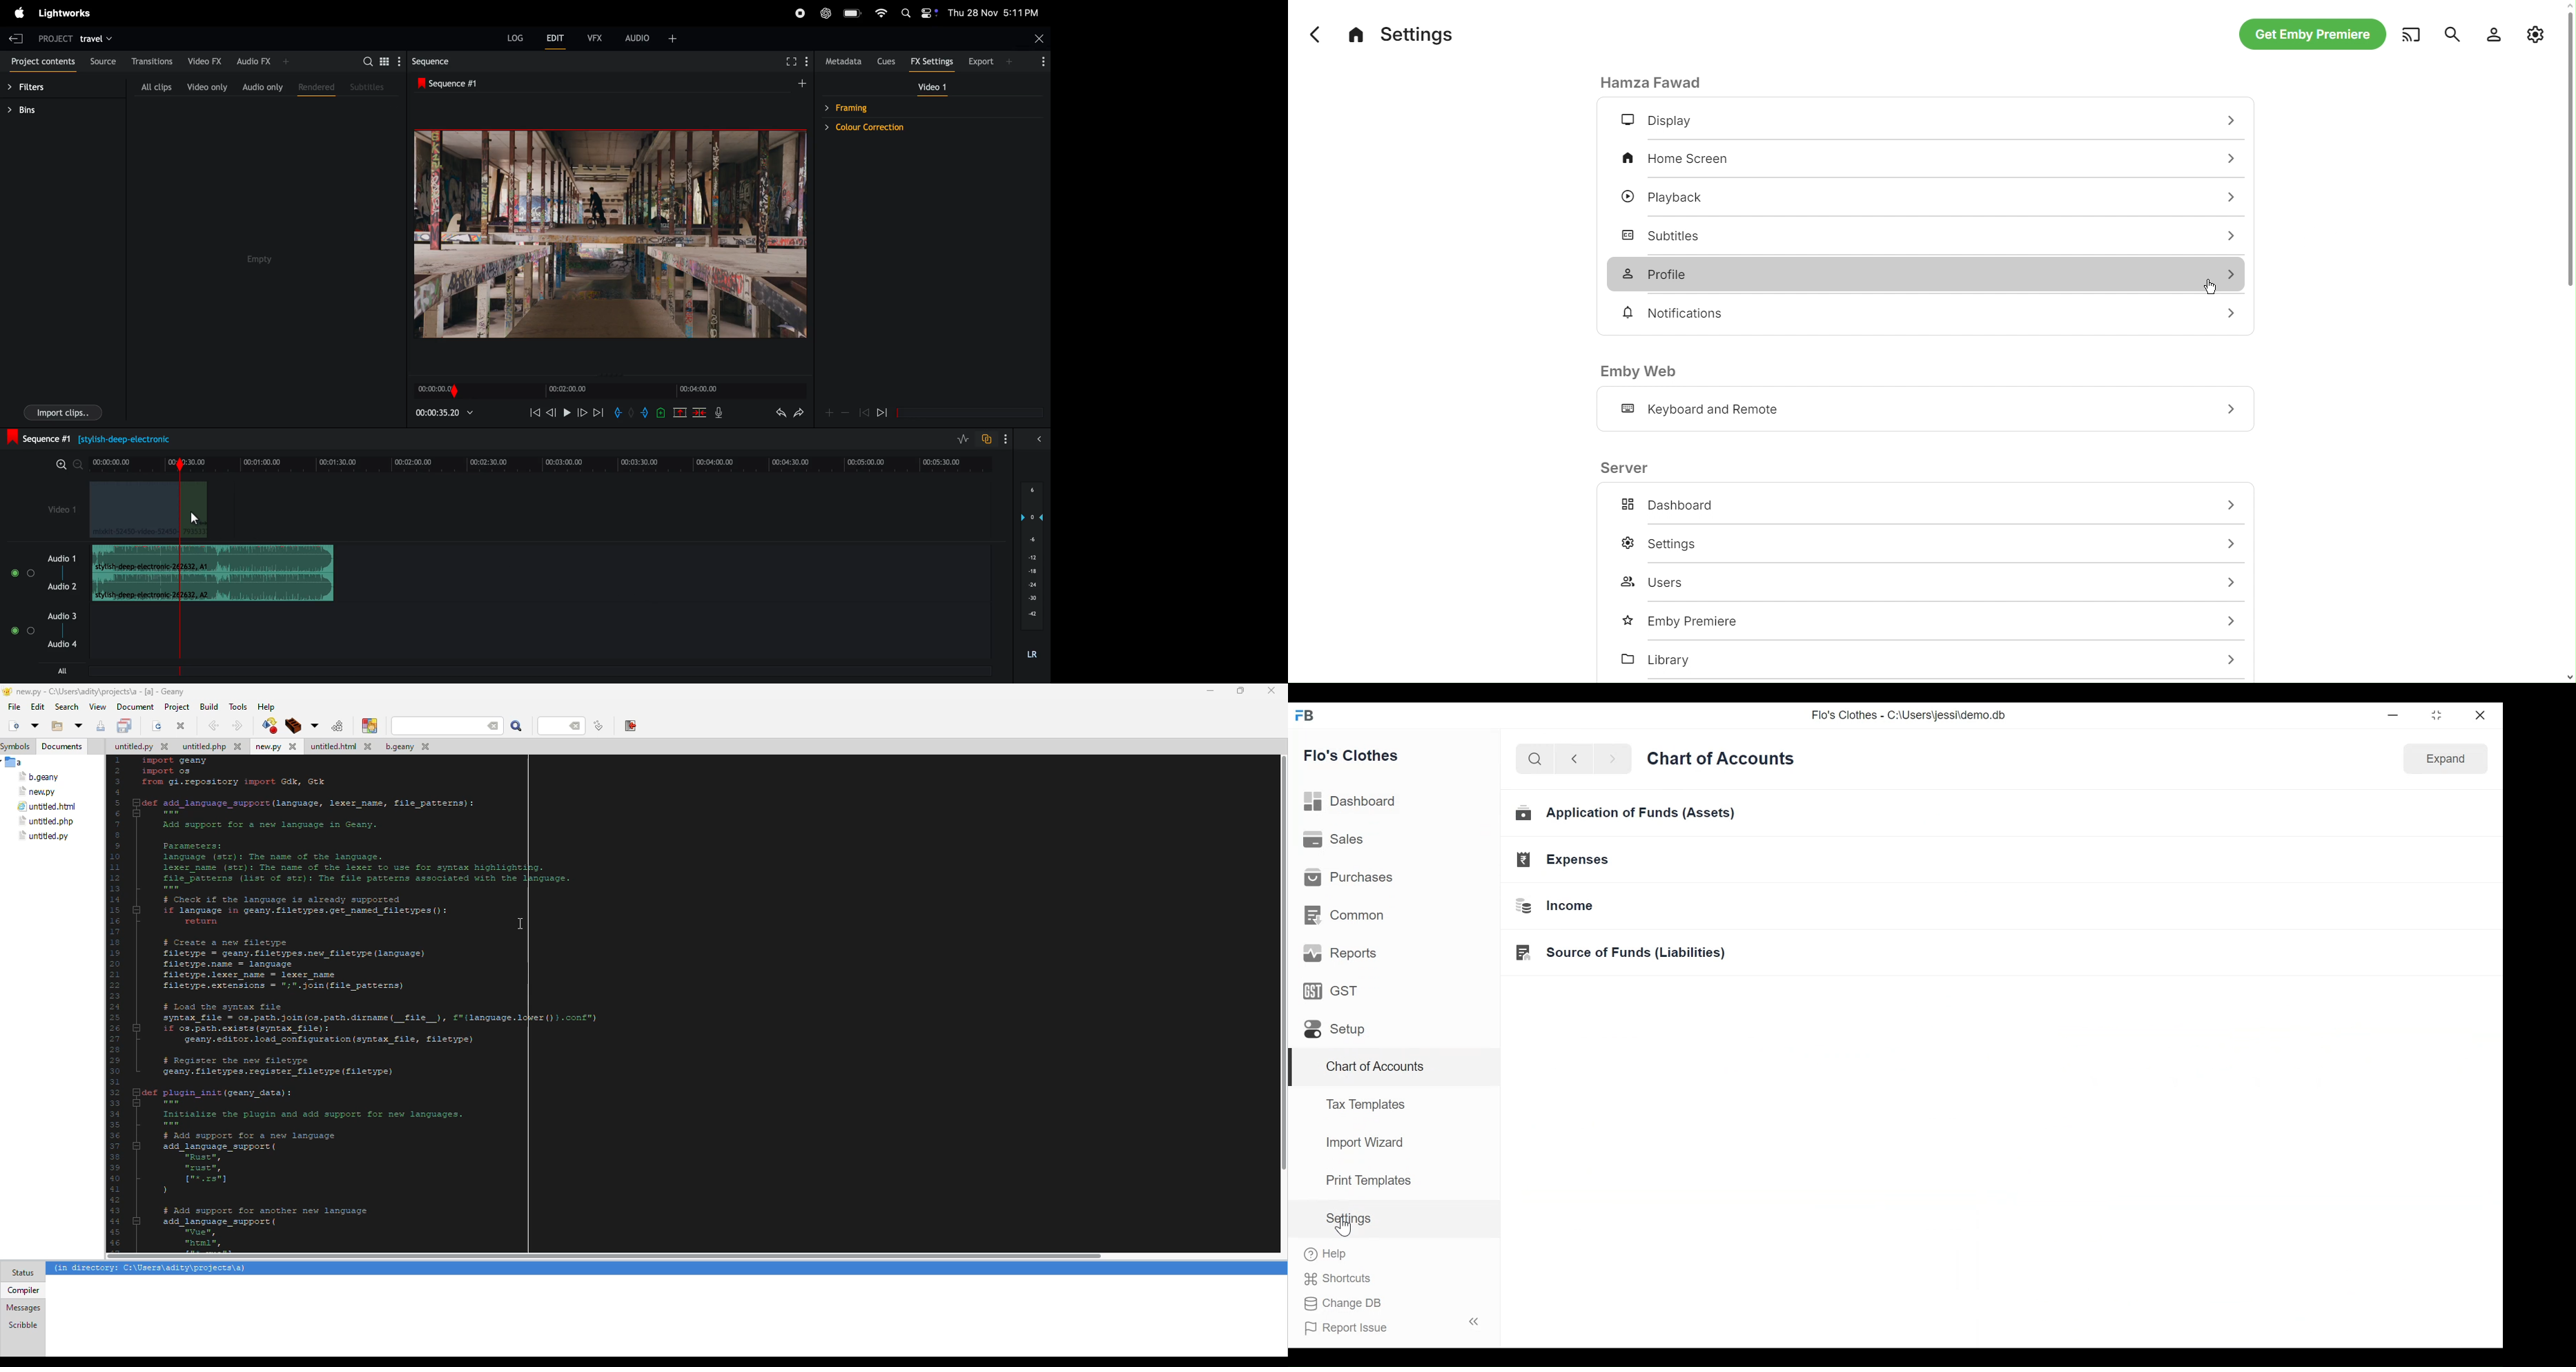  Describe the element at coordinates (88, 438) in the screenshot. I see `sequence #1` at that location.